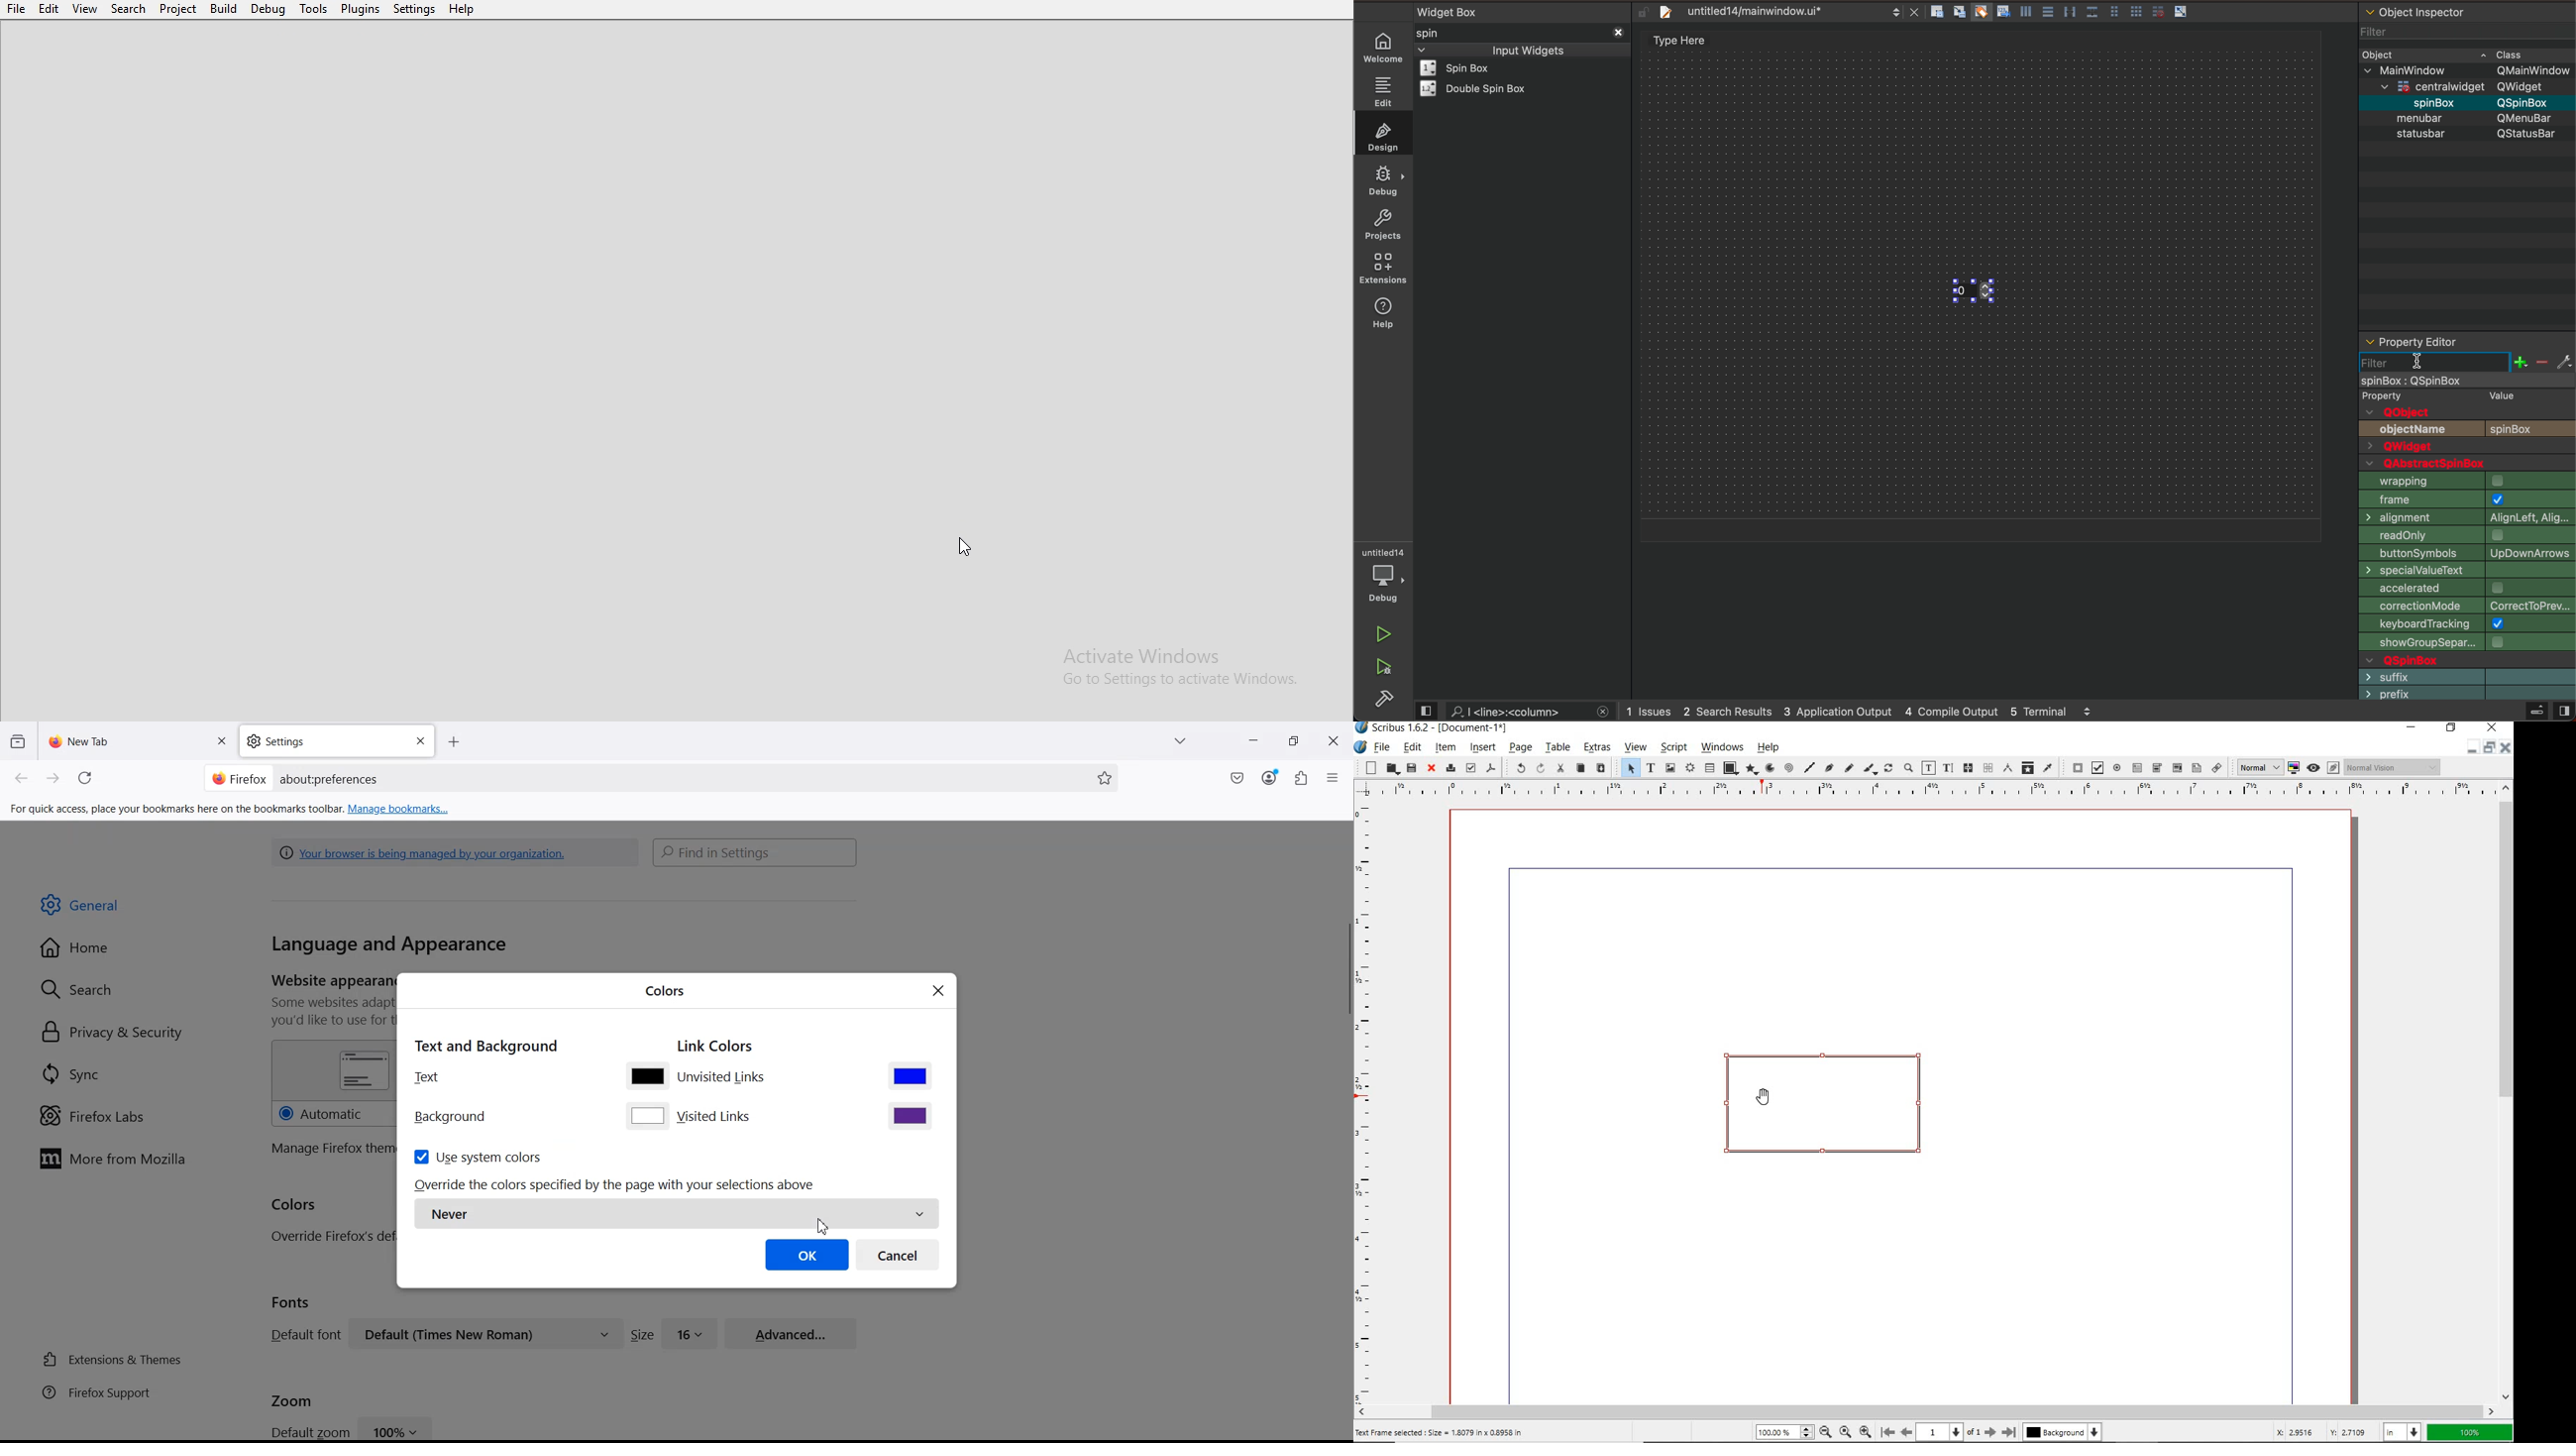 The image size is (2576, 1456). What do you see at coordinates (1908, 769) in the screenshot?
I see `zoom in or zoom out` at bounding box center [1908, 769].